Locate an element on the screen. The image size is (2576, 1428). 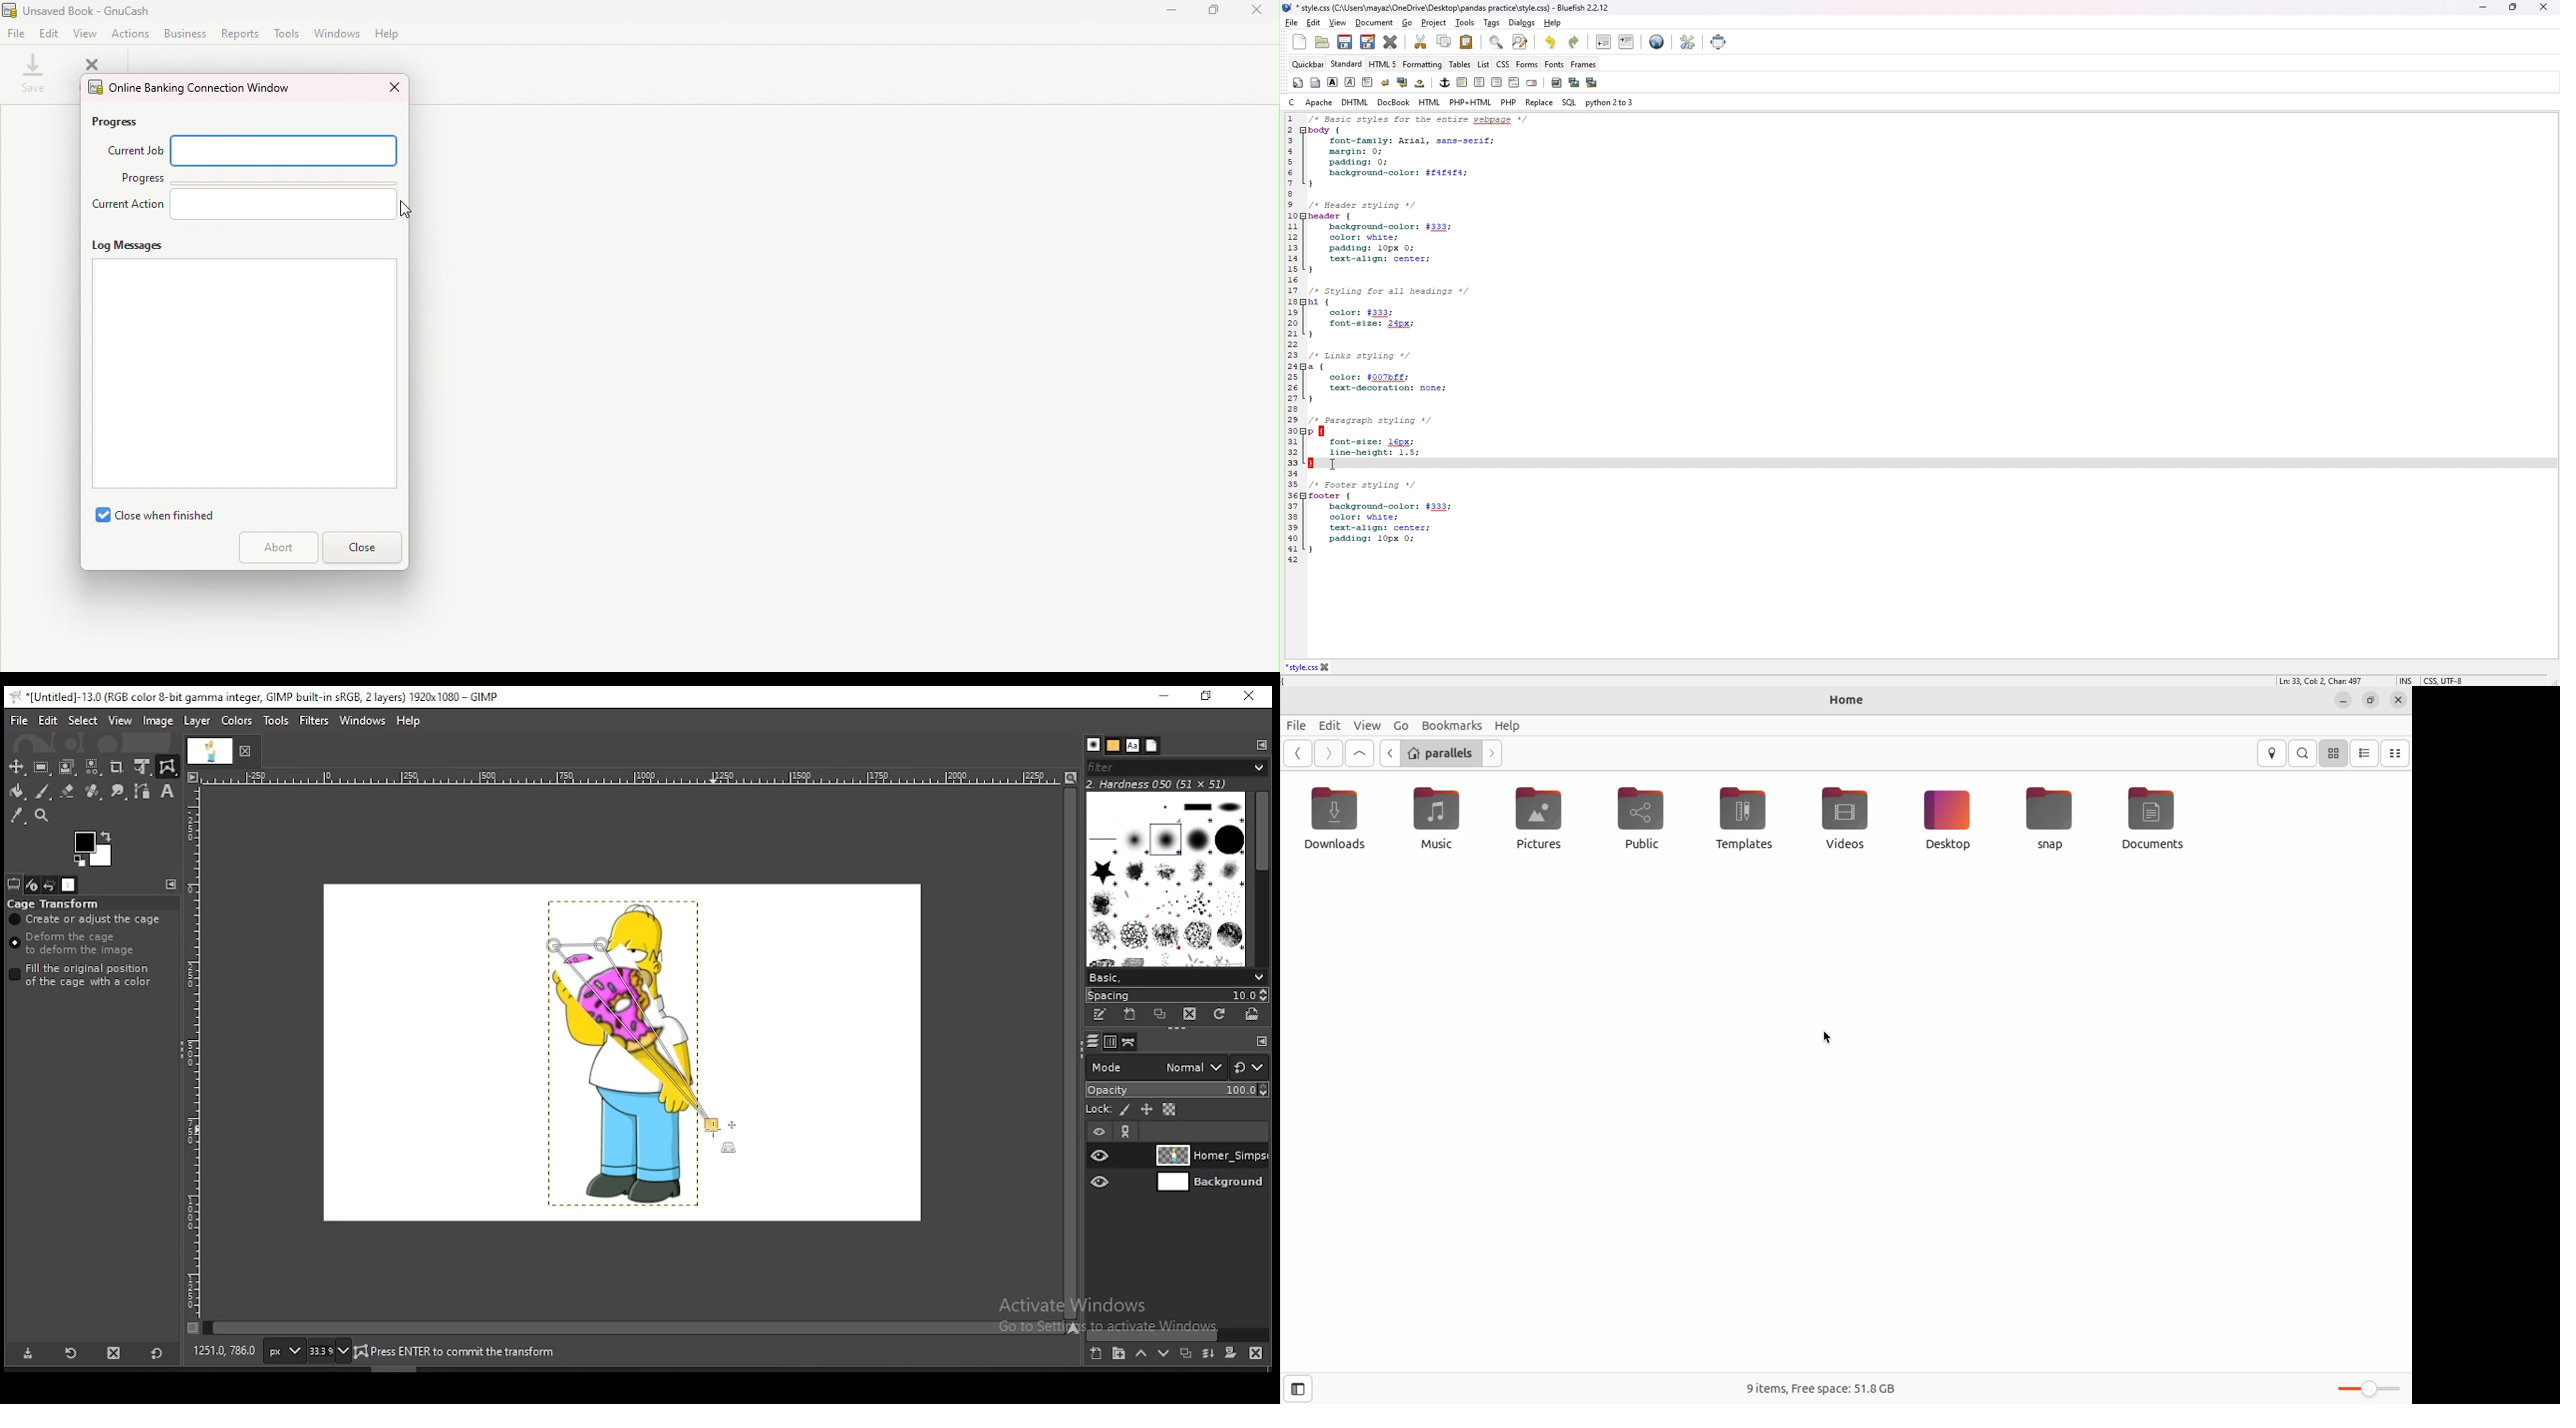
units is located at coordinates (282, 1352).